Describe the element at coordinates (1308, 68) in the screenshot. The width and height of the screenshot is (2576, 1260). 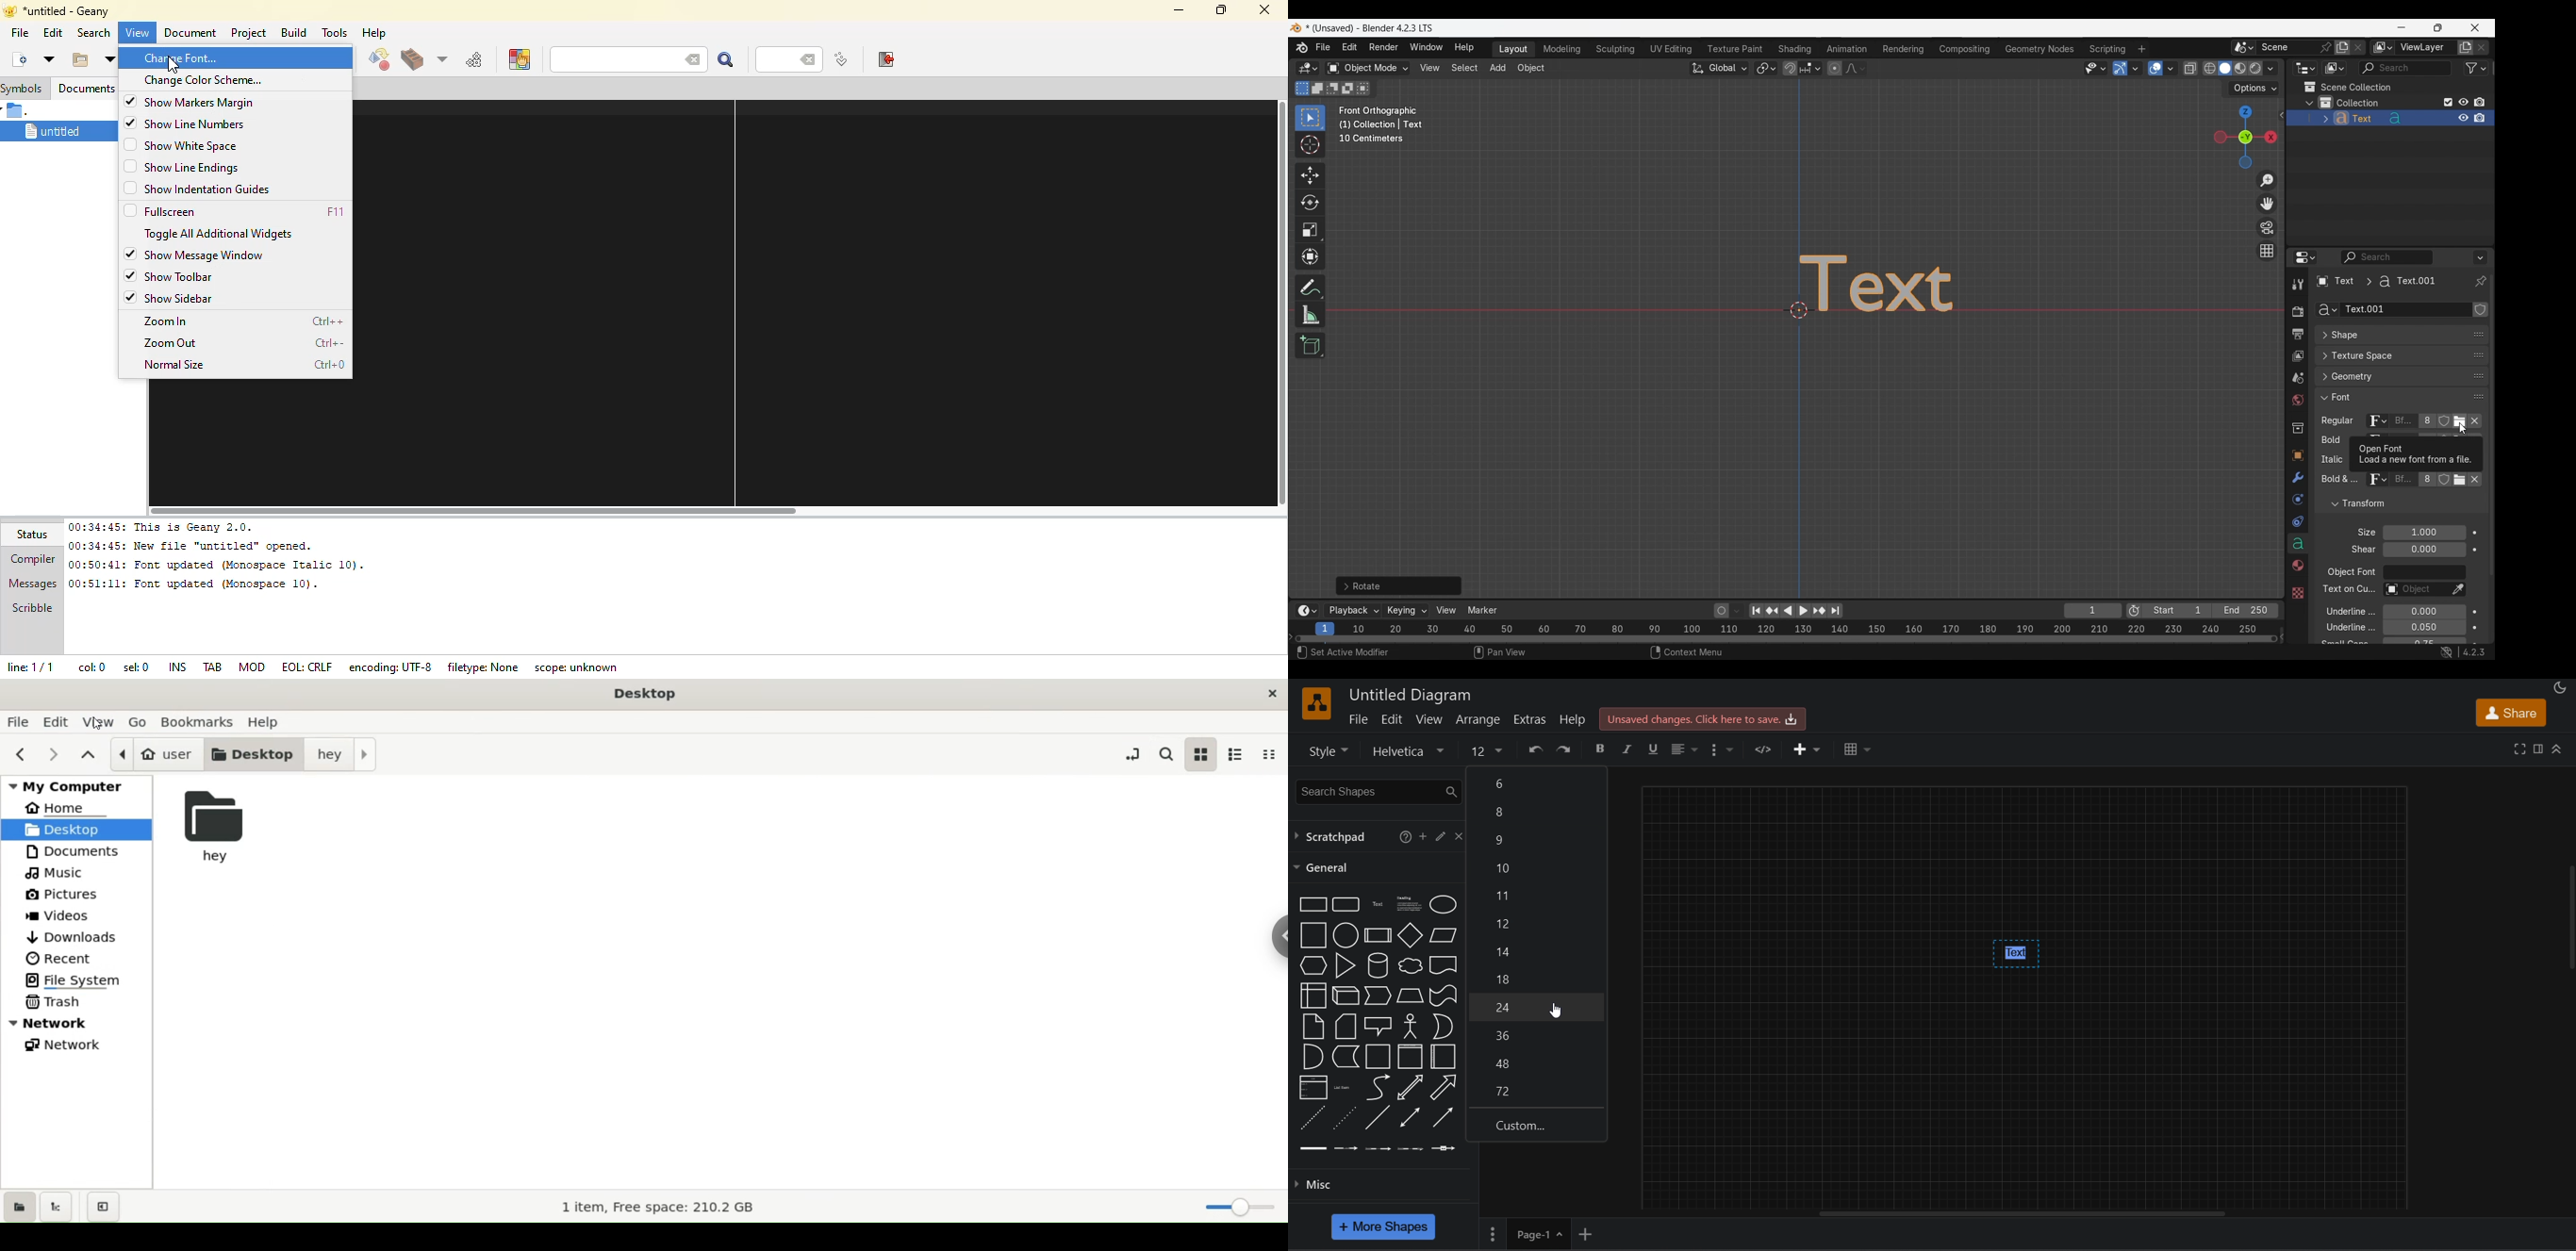
I see `Select editor type/3D Viewport, current selection` at that location.